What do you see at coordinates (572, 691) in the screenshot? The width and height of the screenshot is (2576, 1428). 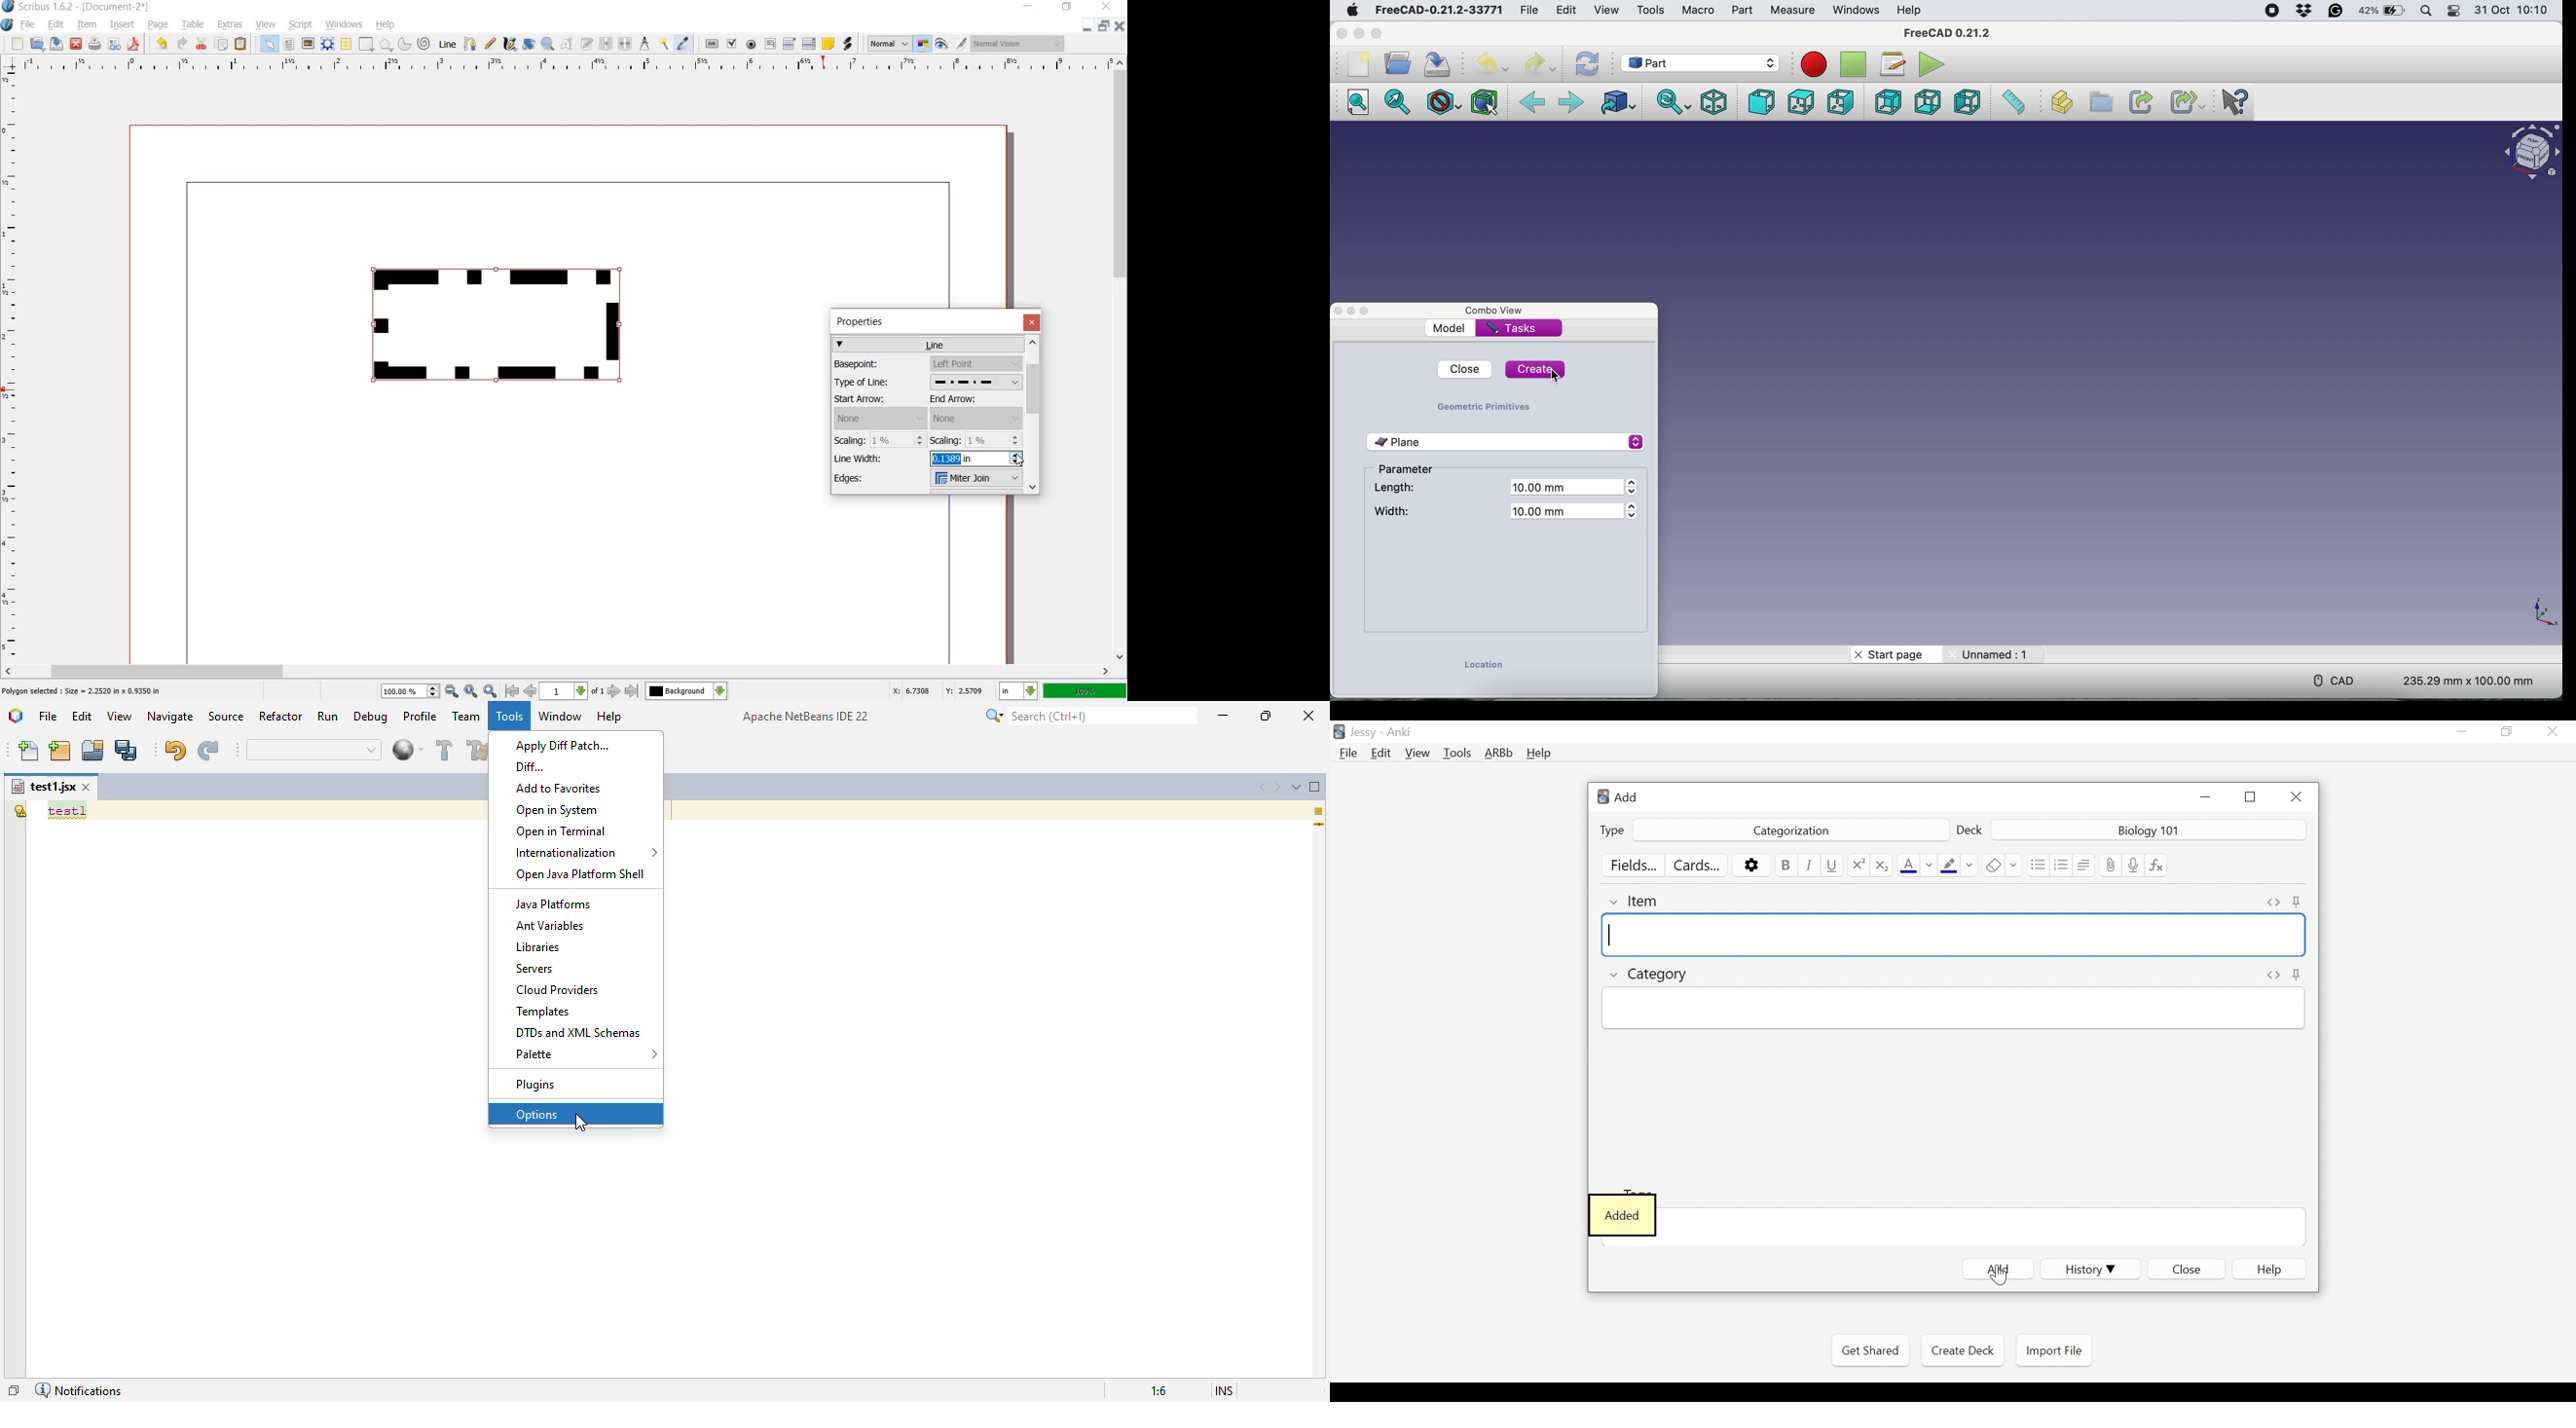 I see `select current page` at bounding box center [572, 691].